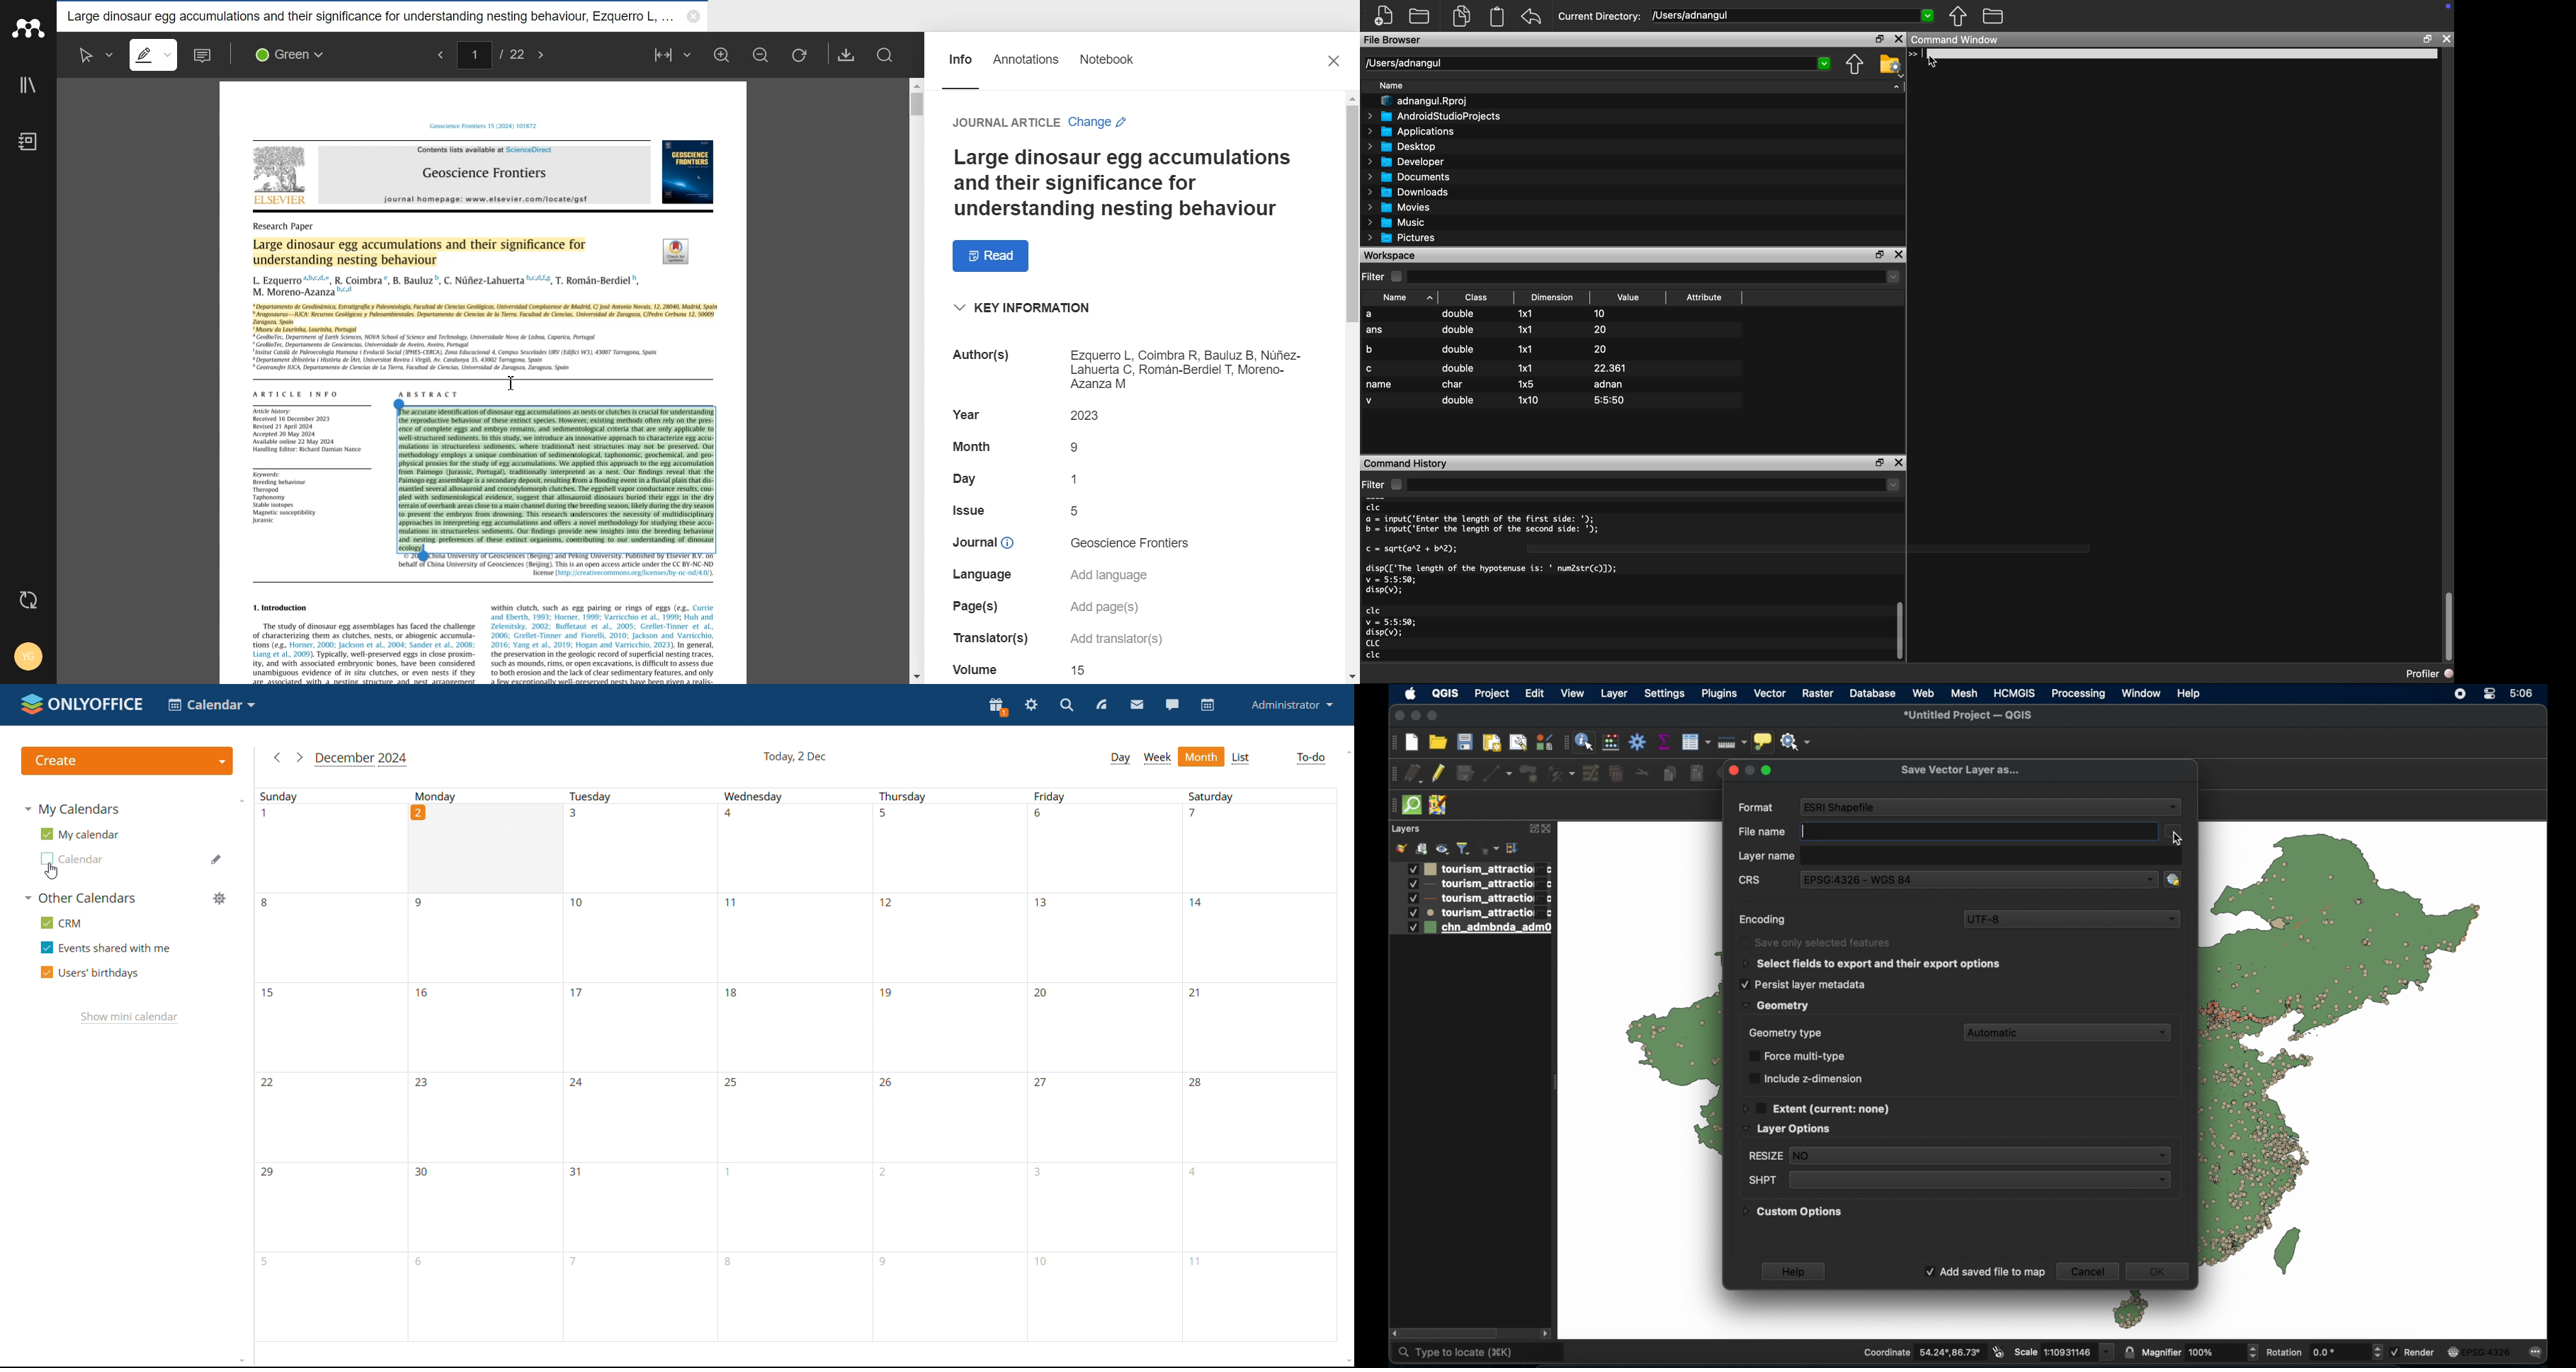 This screenshot has width=2576, height=1372. What do you see at coordinates (1257, 1206) in the screenshot?
I see `4` at bounding box center [1257, 1206].